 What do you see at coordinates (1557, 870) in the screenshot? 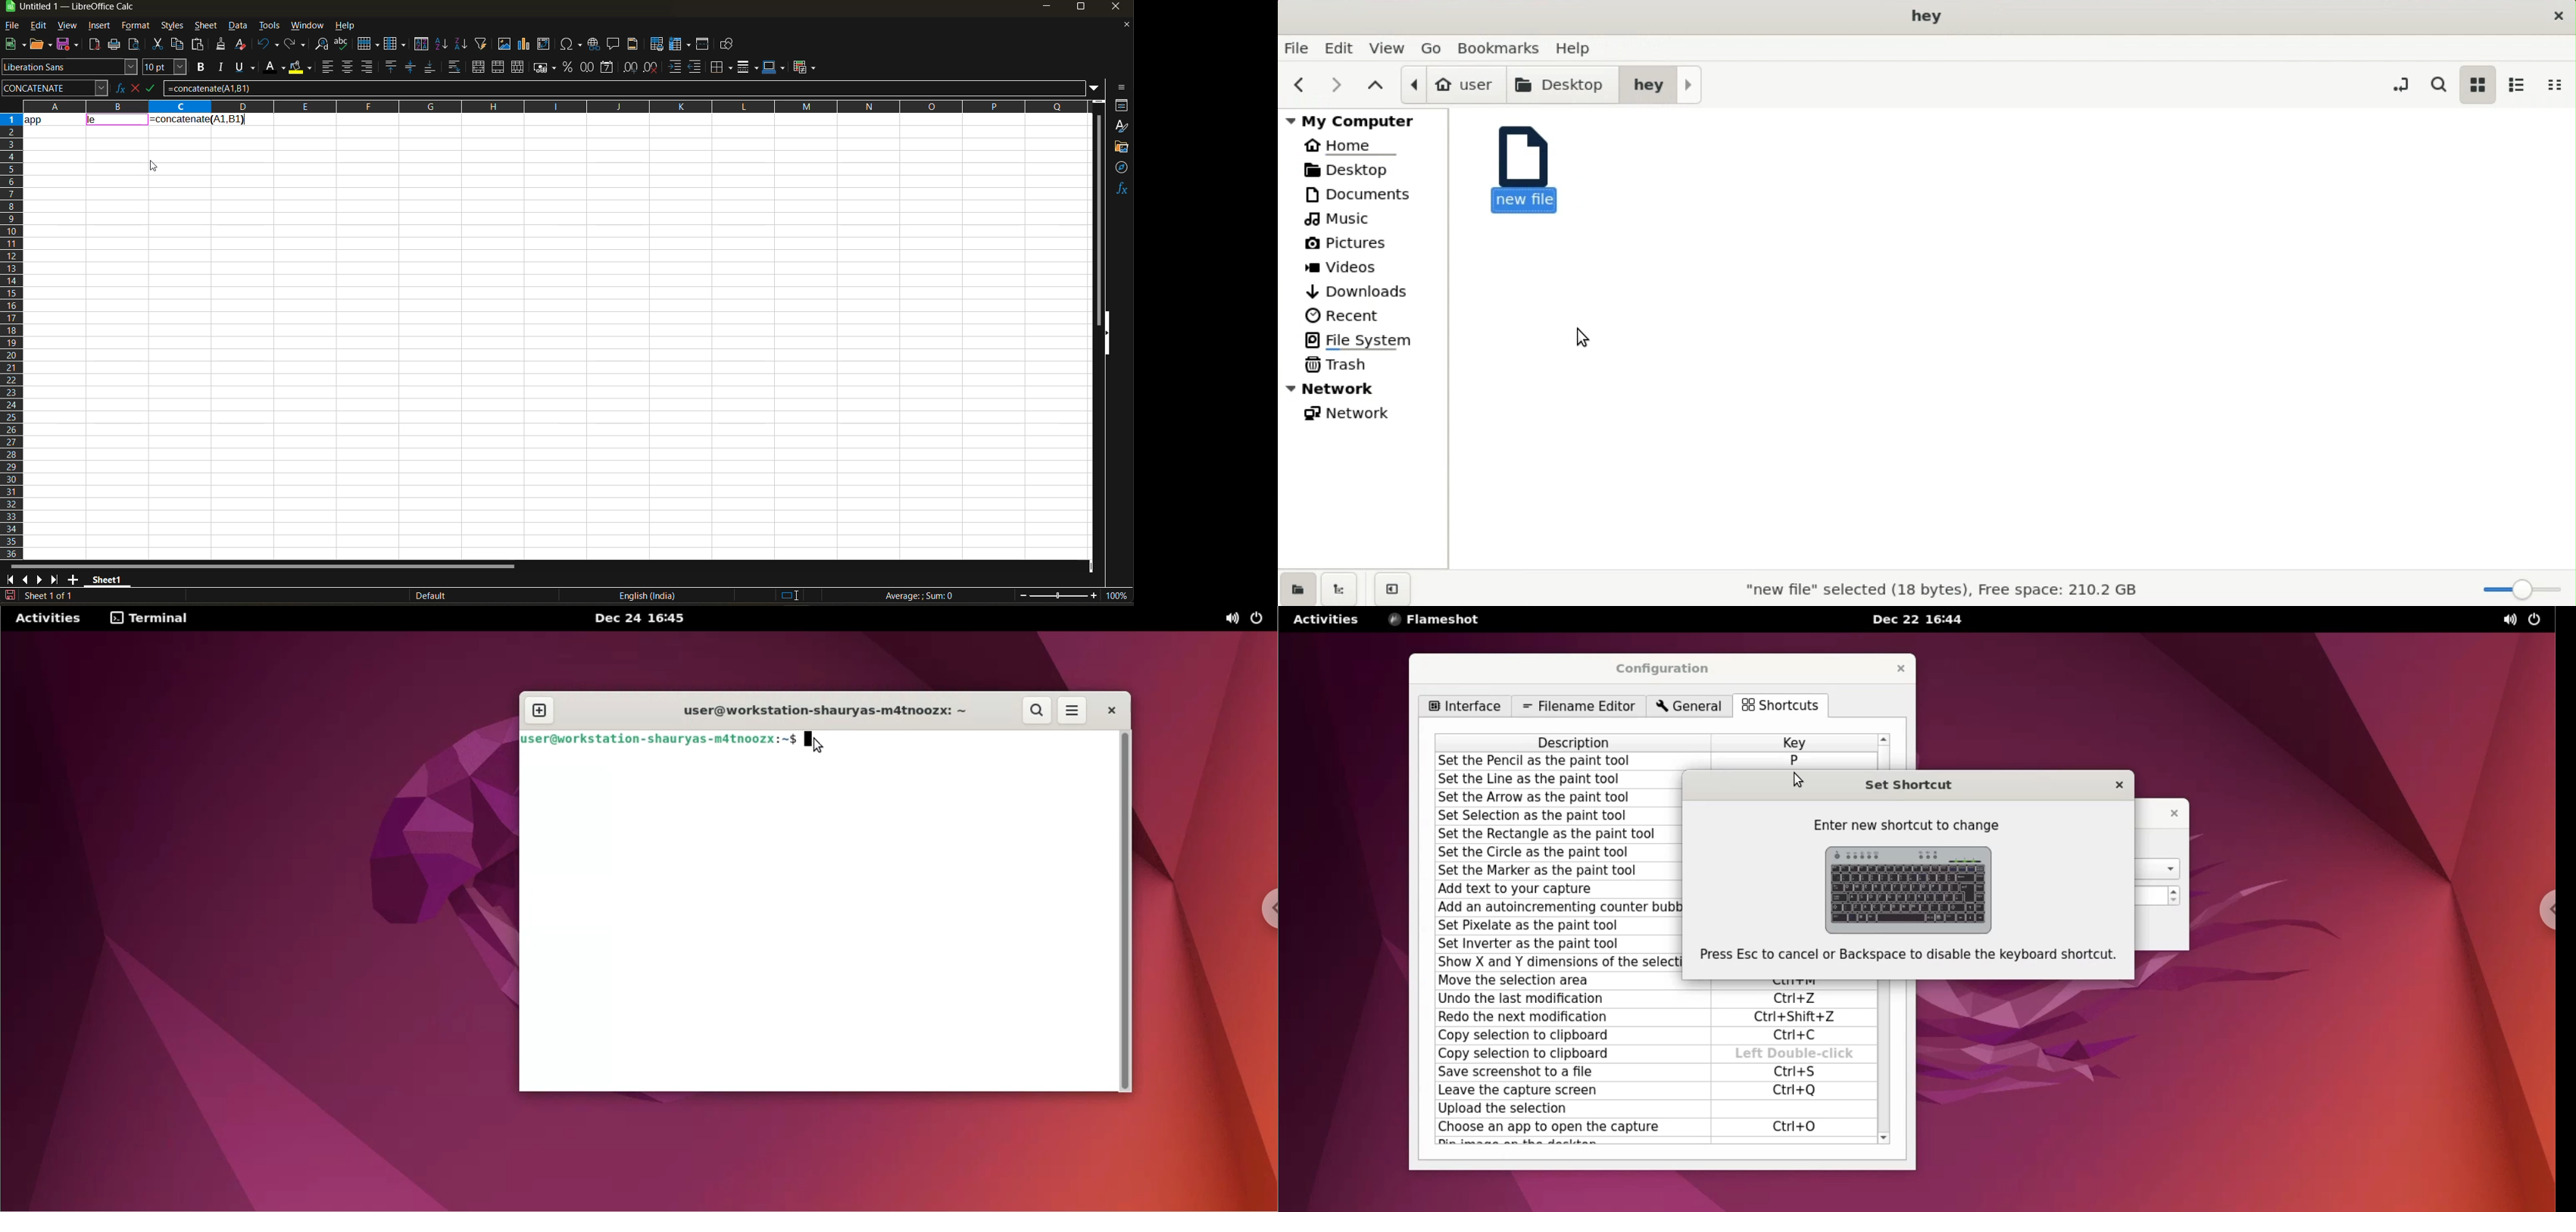
I see `set the marker as the paint tool` at bounding box center [1557, 870].